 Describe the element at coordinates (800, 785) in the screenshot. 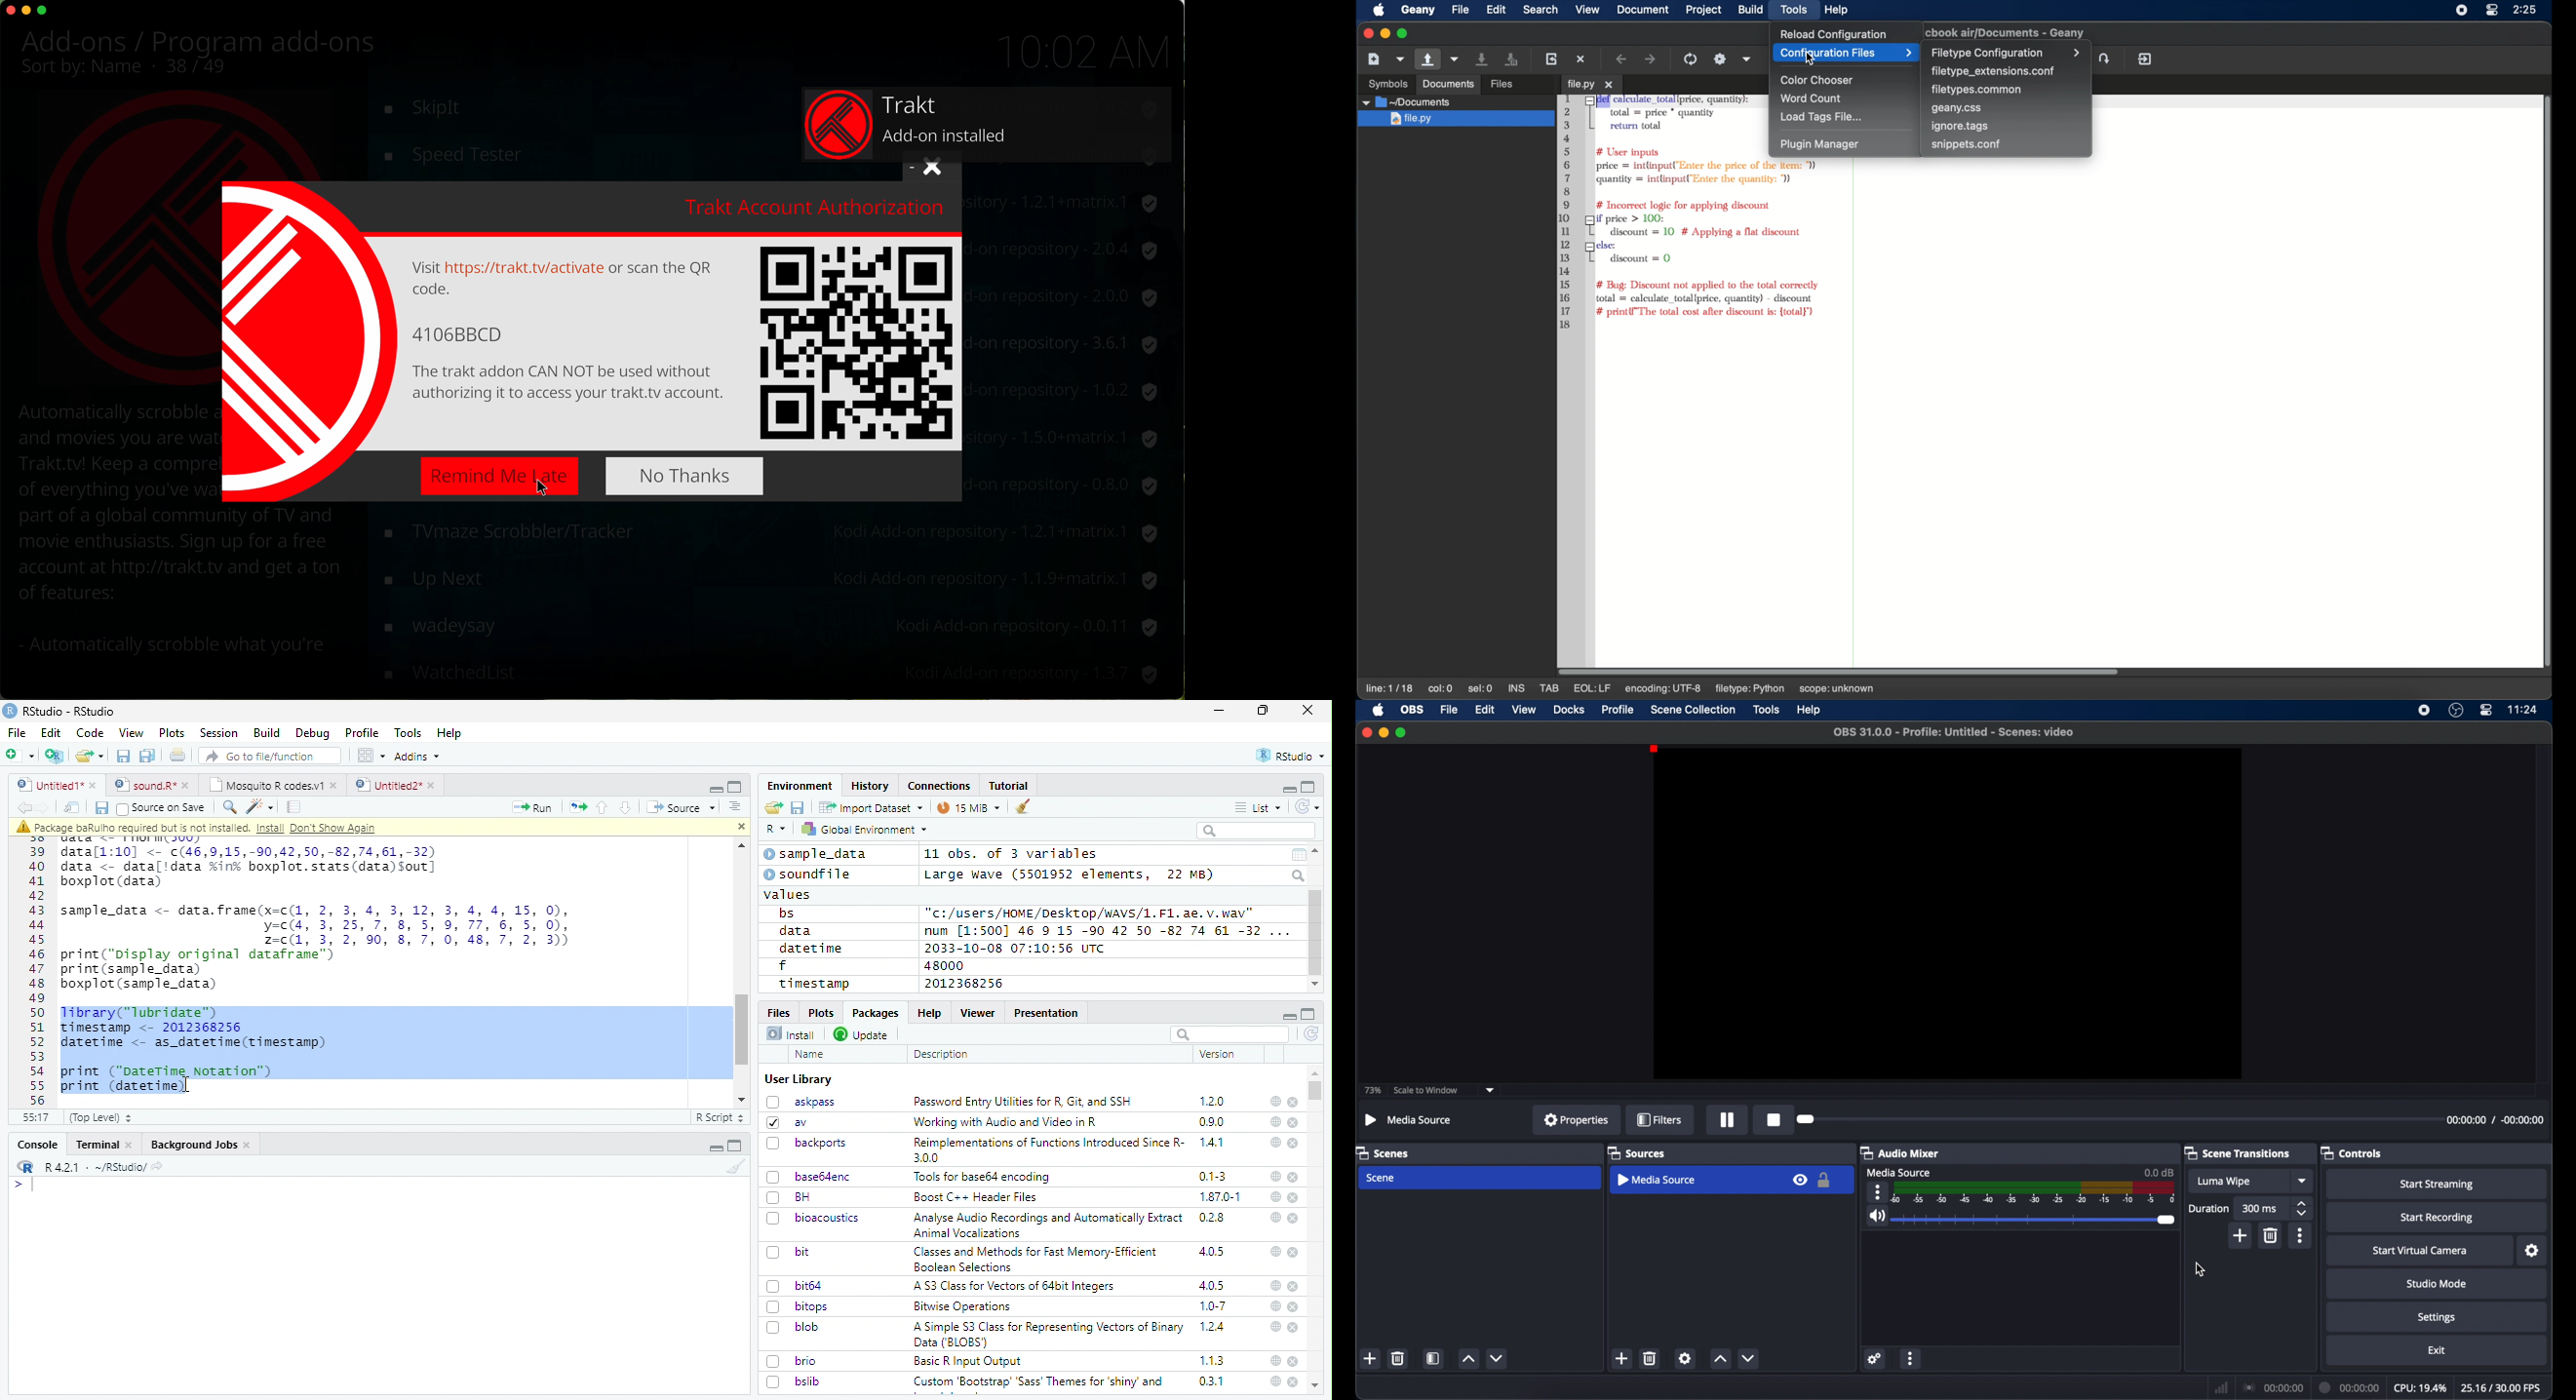

I see `Environment` at that location.